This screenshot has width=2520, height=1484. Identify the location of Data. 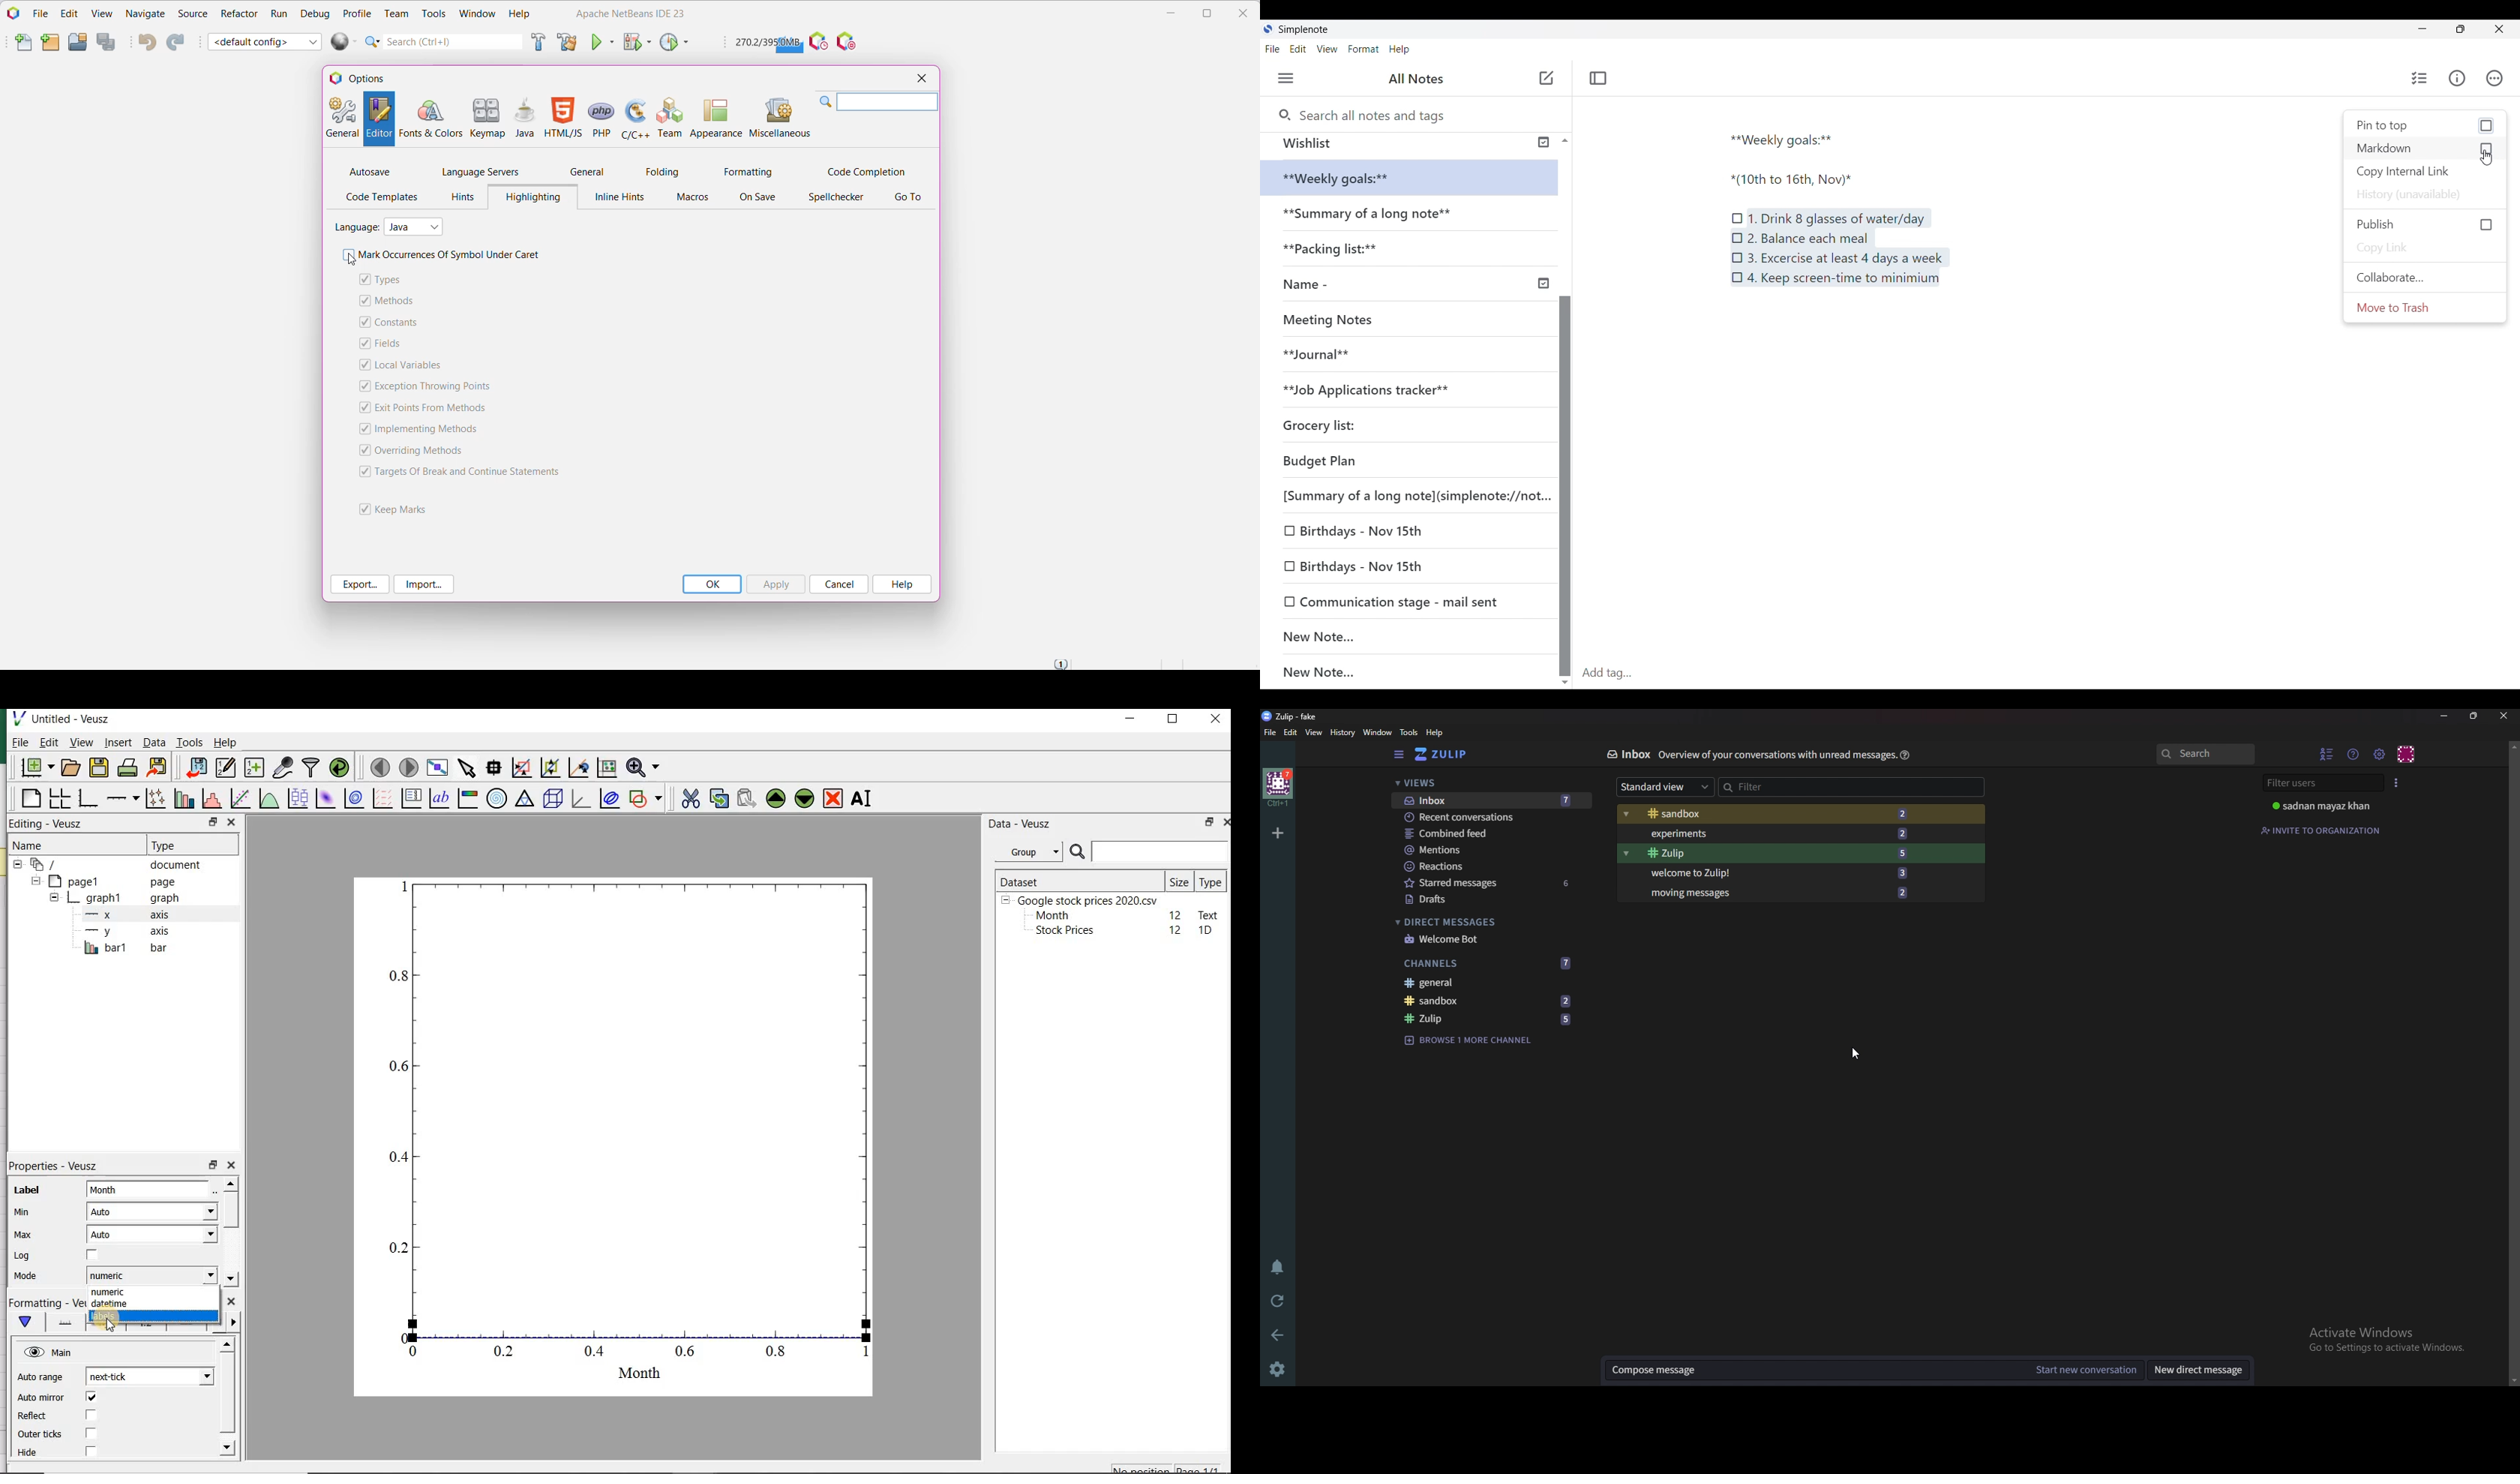
(154, 744).